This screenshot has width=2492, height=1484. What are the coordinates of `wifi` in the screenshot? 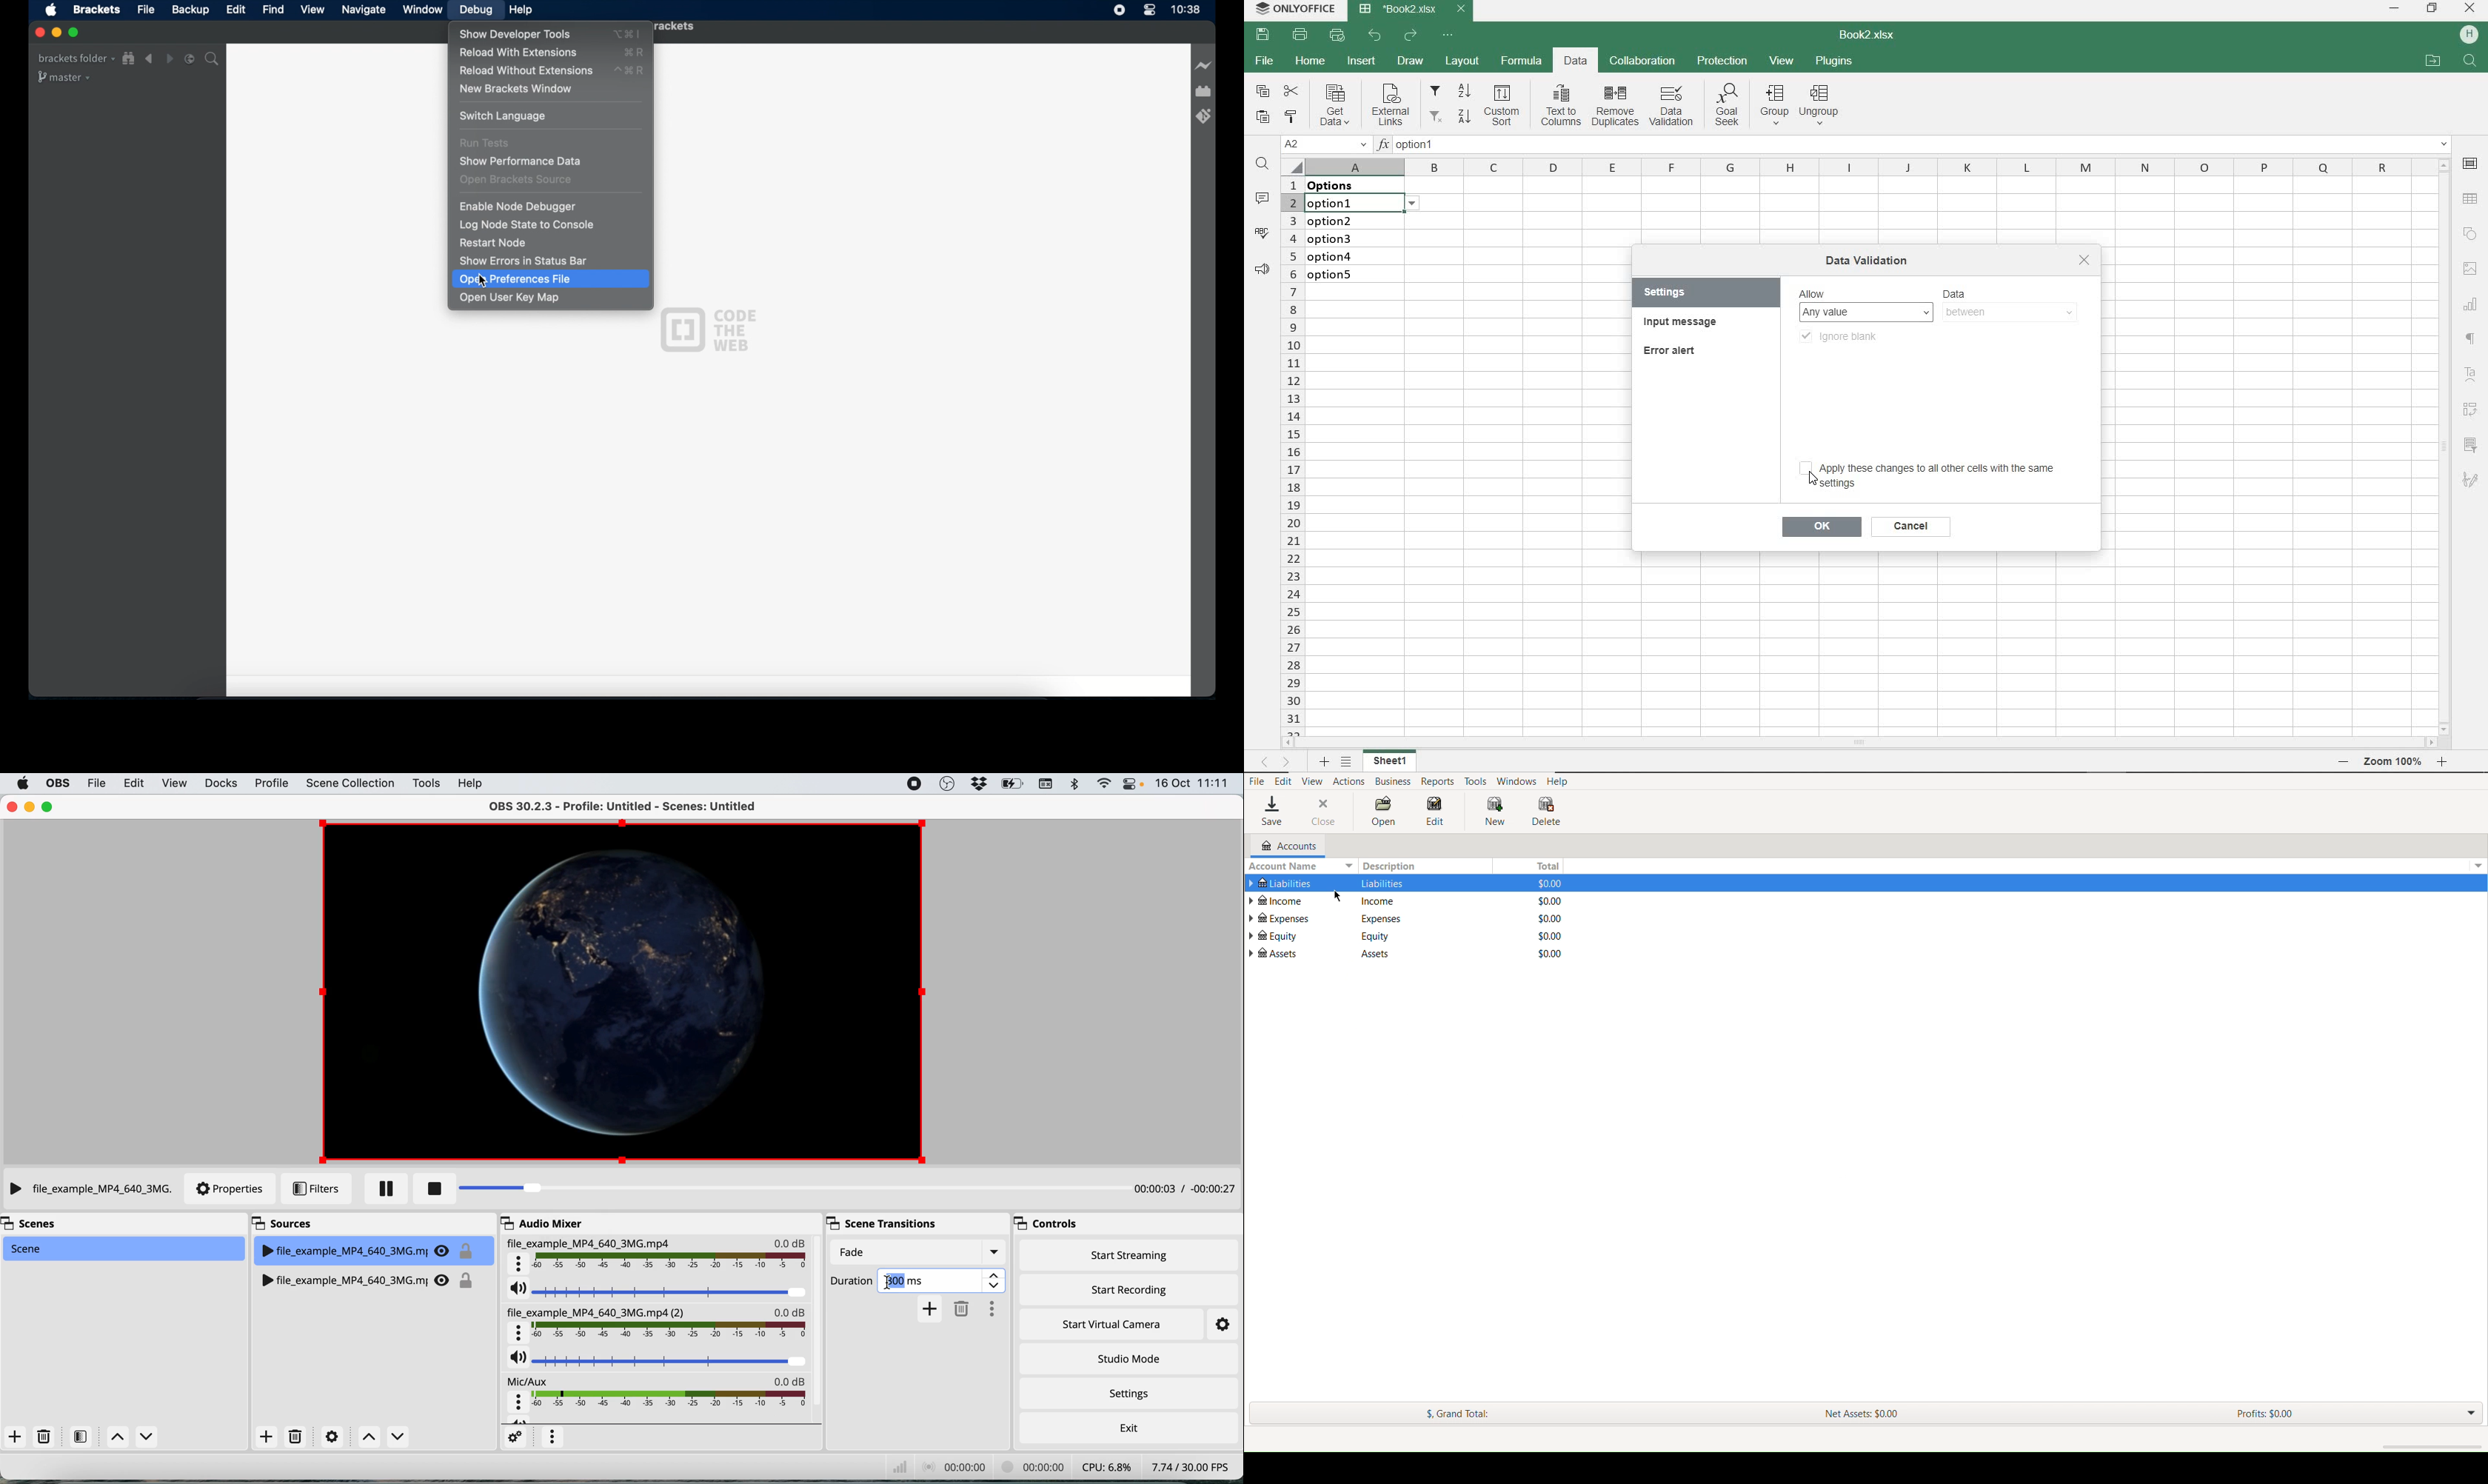 It's located at (1107, 784).